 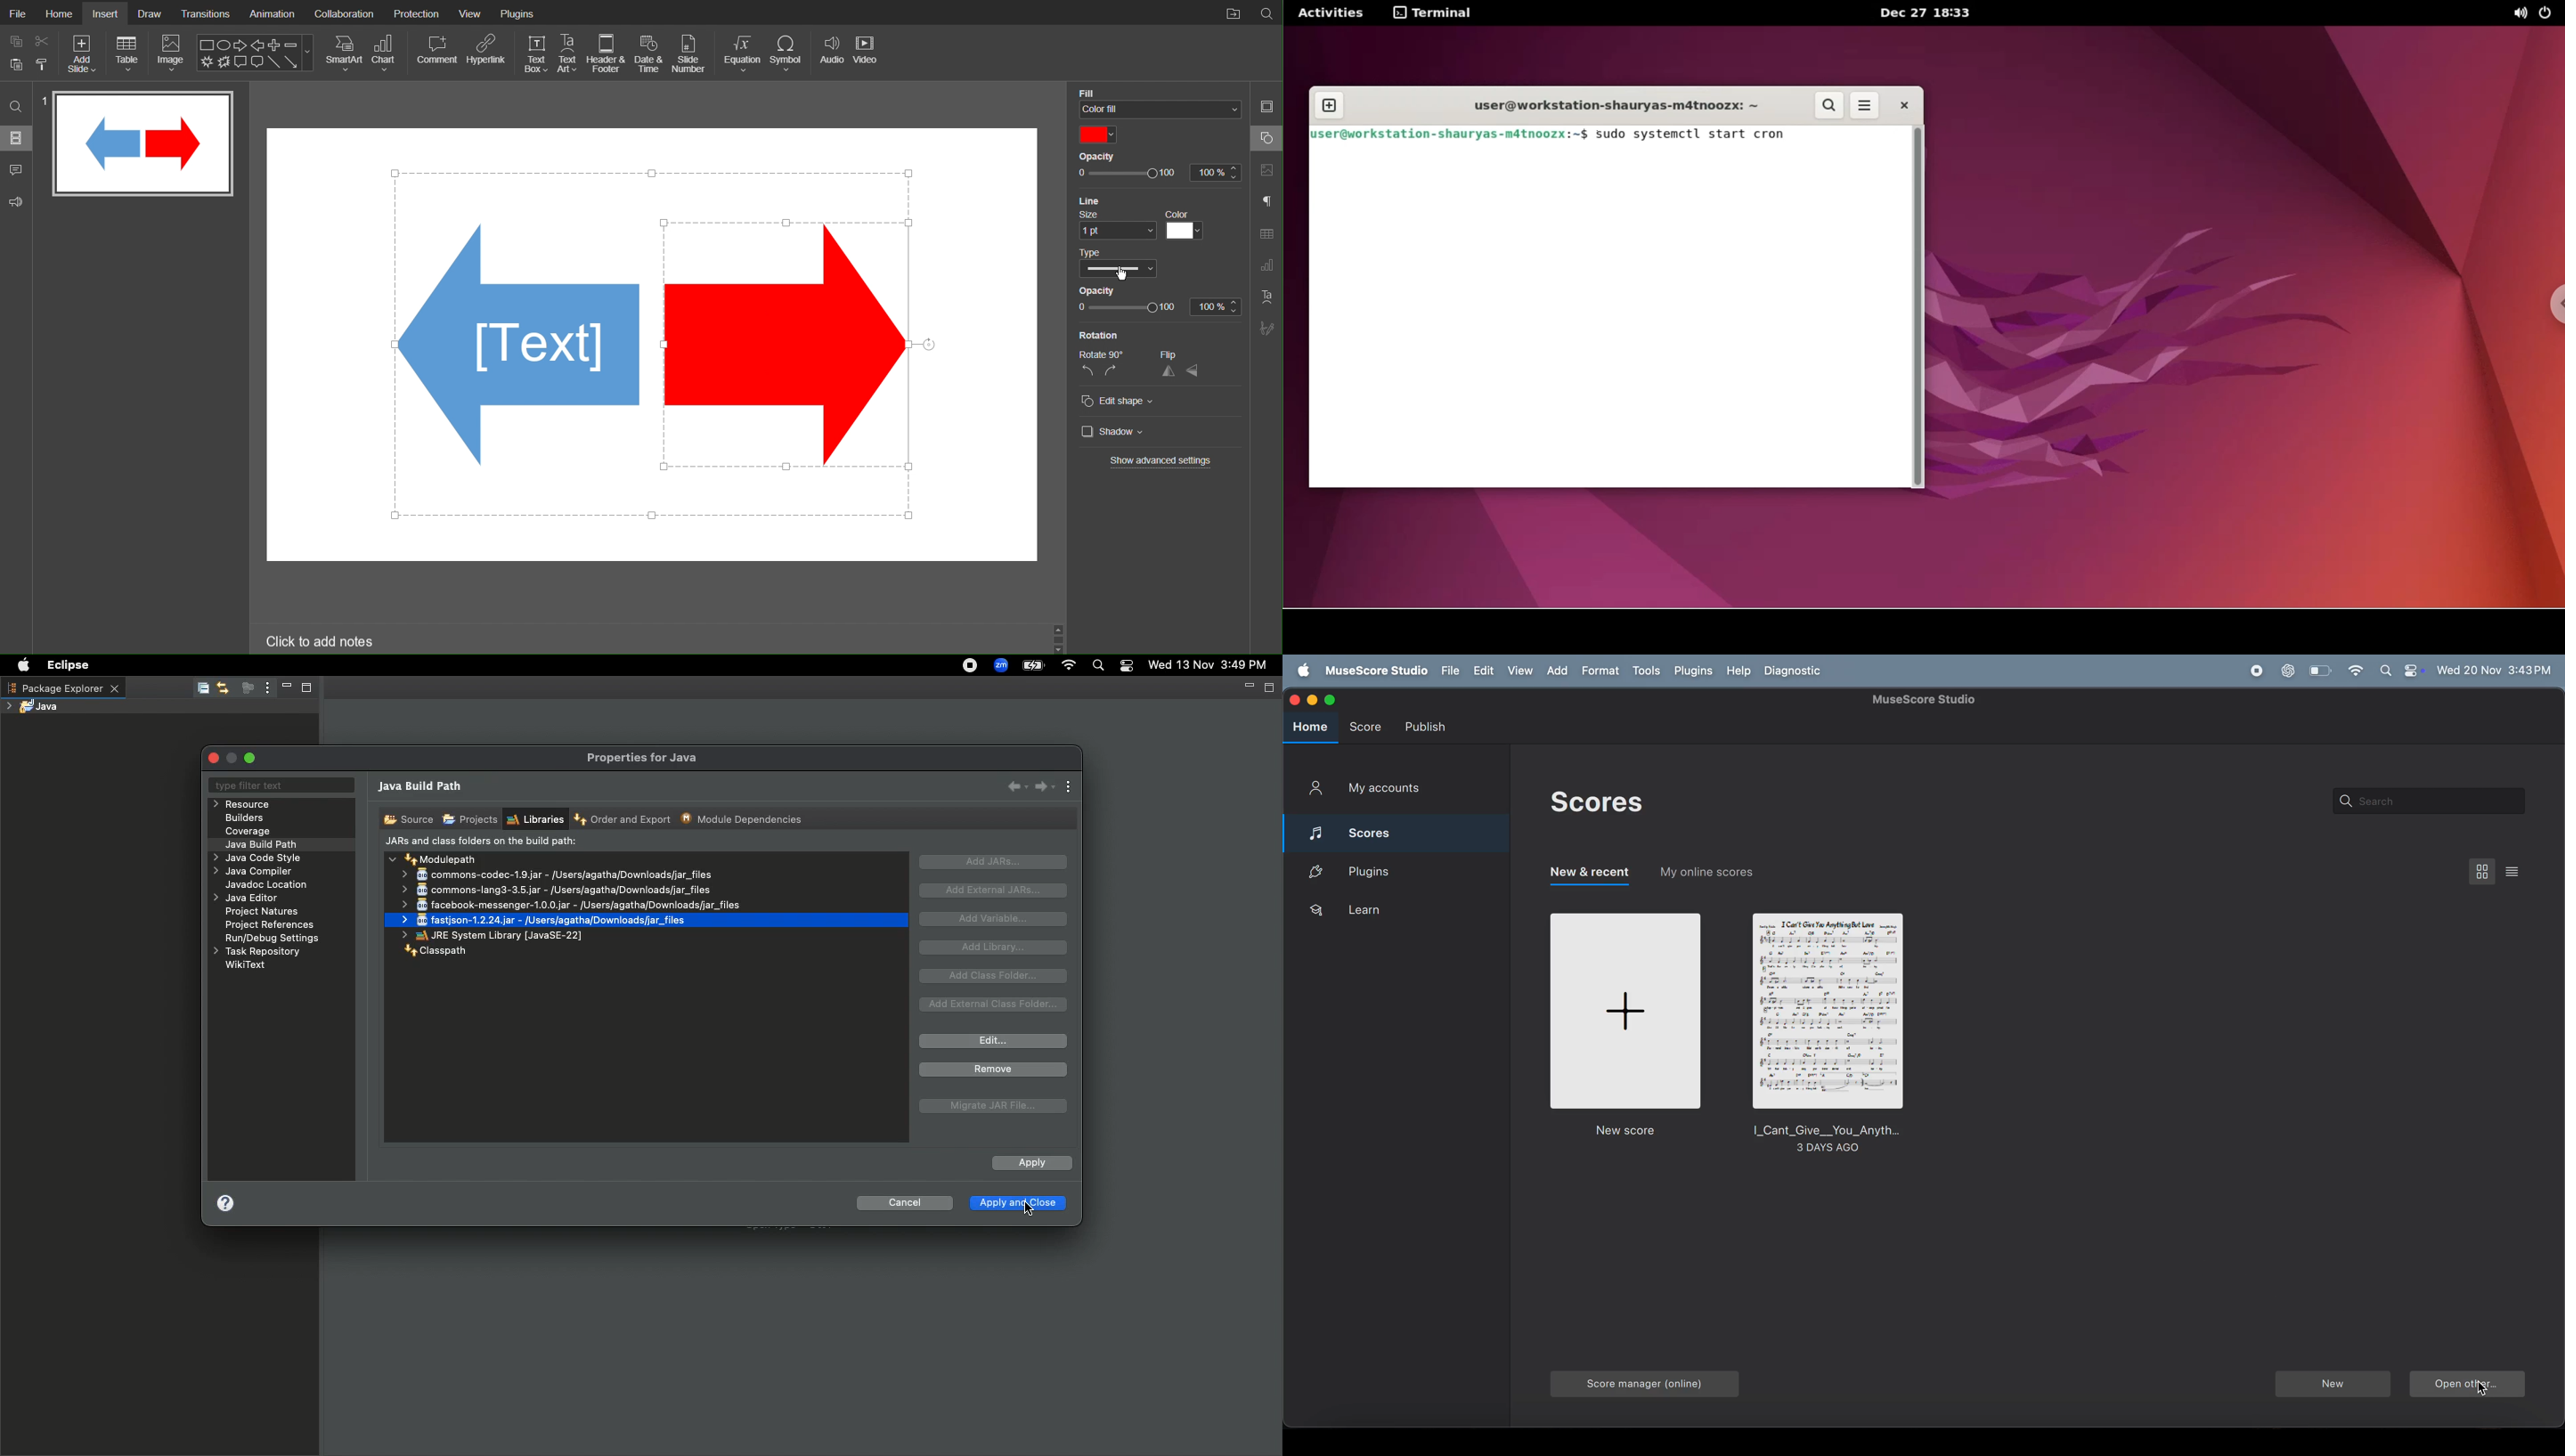 I want to click on cut, so click(x=43, y=40).